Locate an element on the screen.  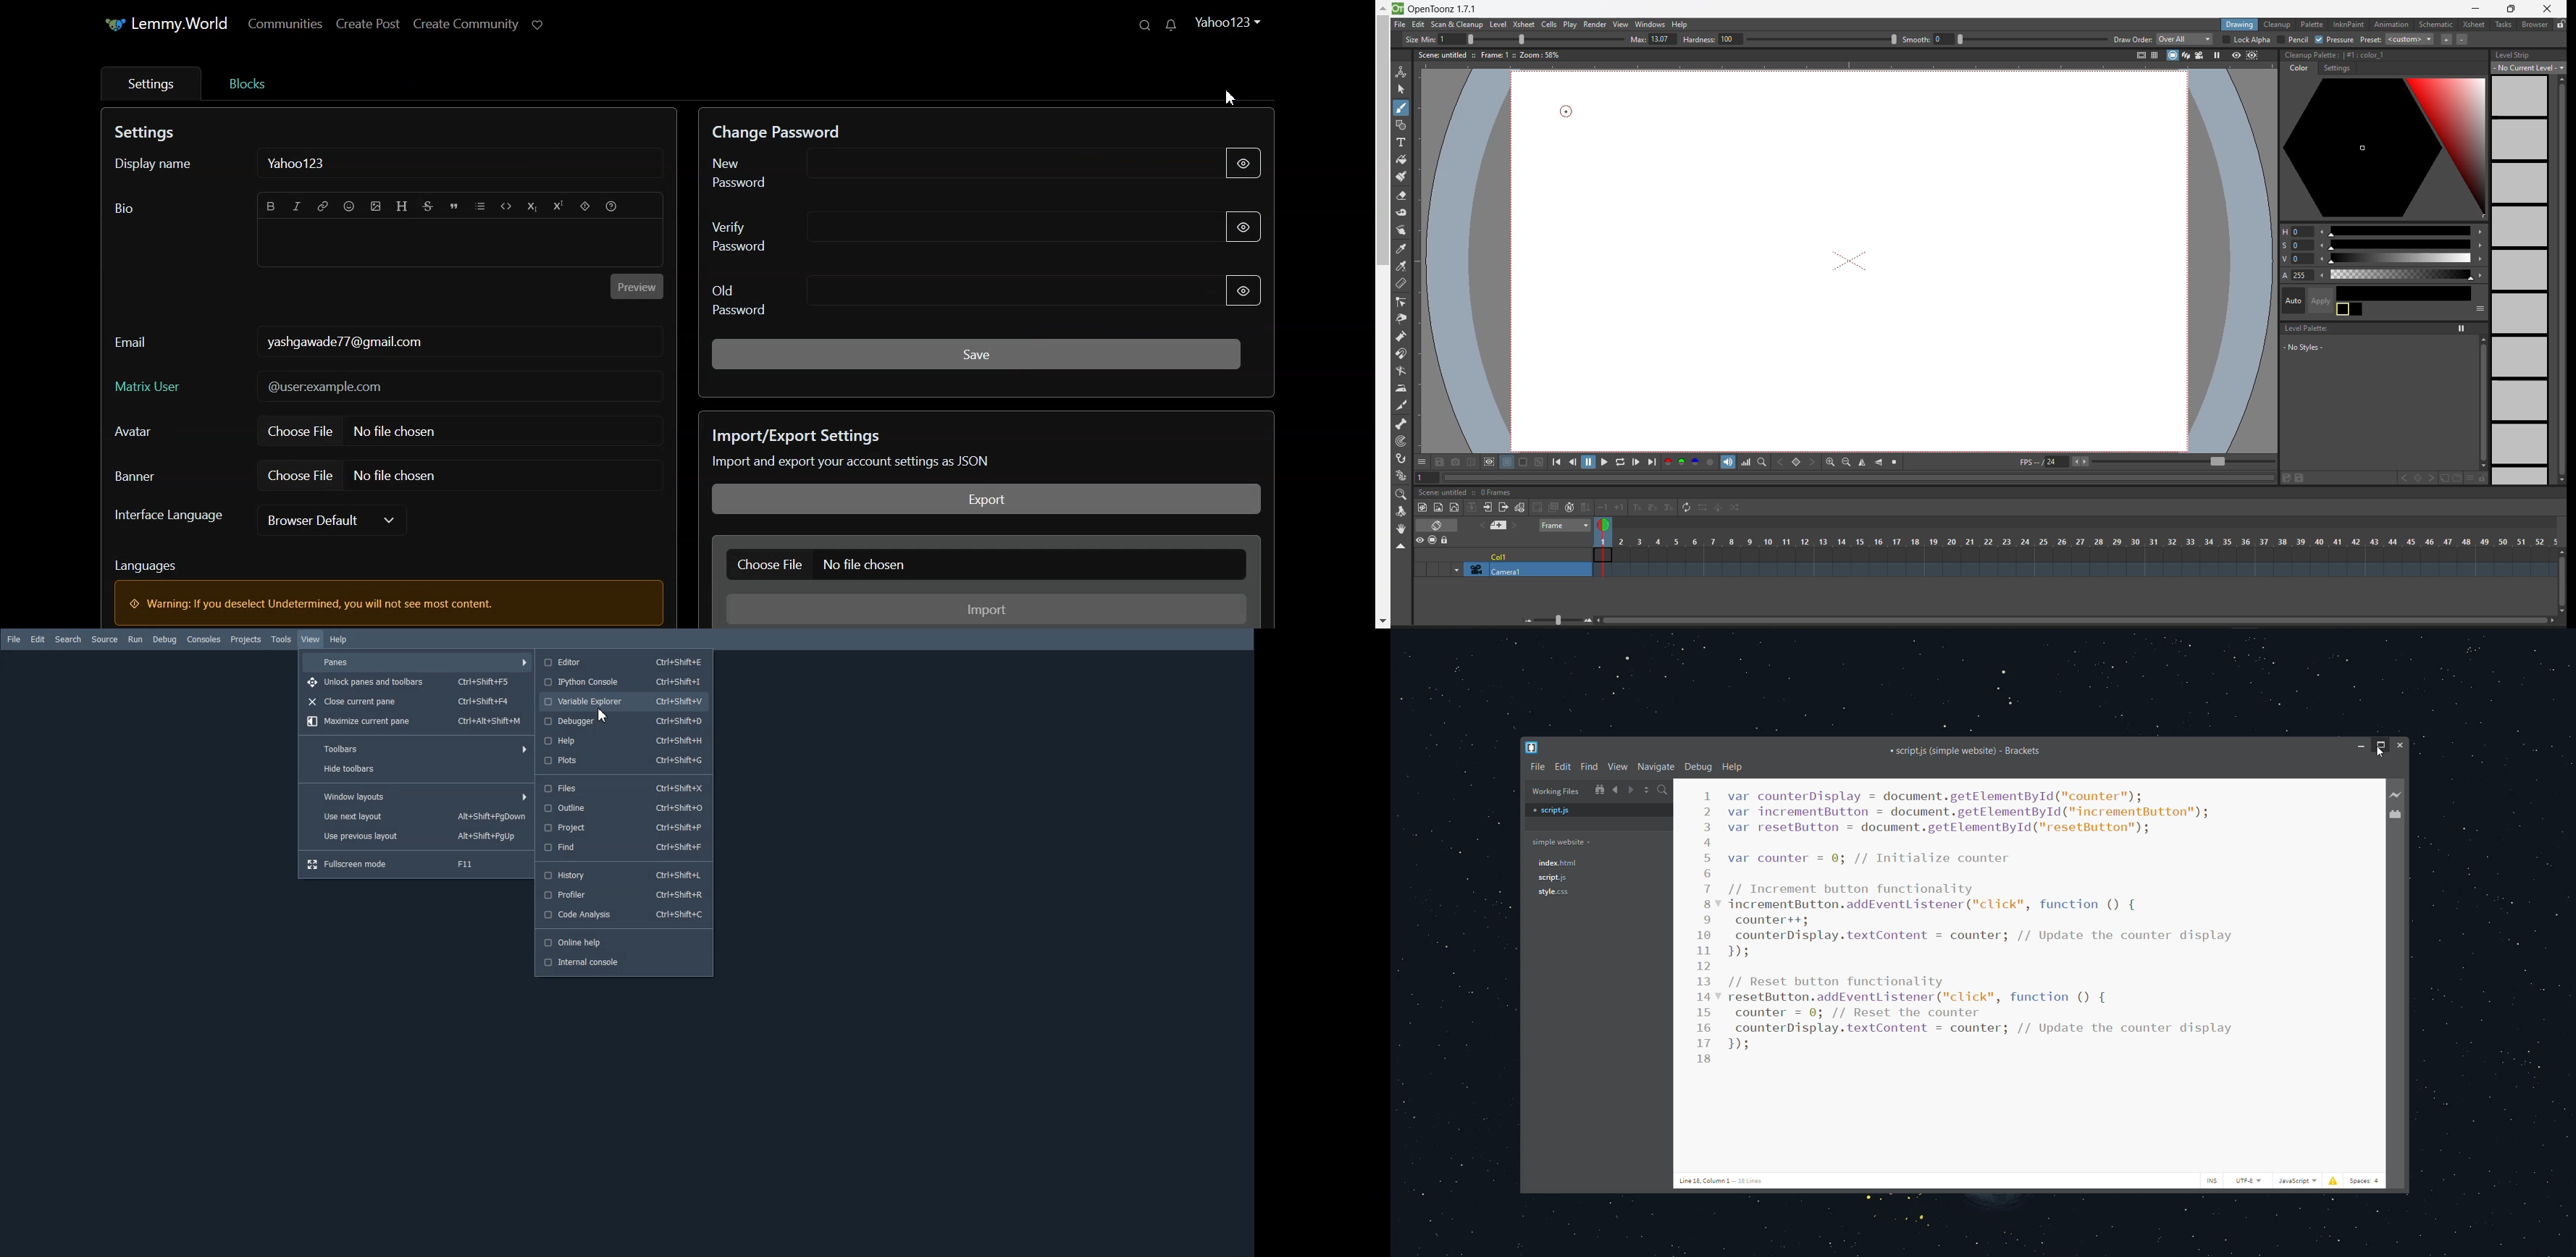
« scriptjs (simple website) - Brackets is located at coordinates (1966, 751).